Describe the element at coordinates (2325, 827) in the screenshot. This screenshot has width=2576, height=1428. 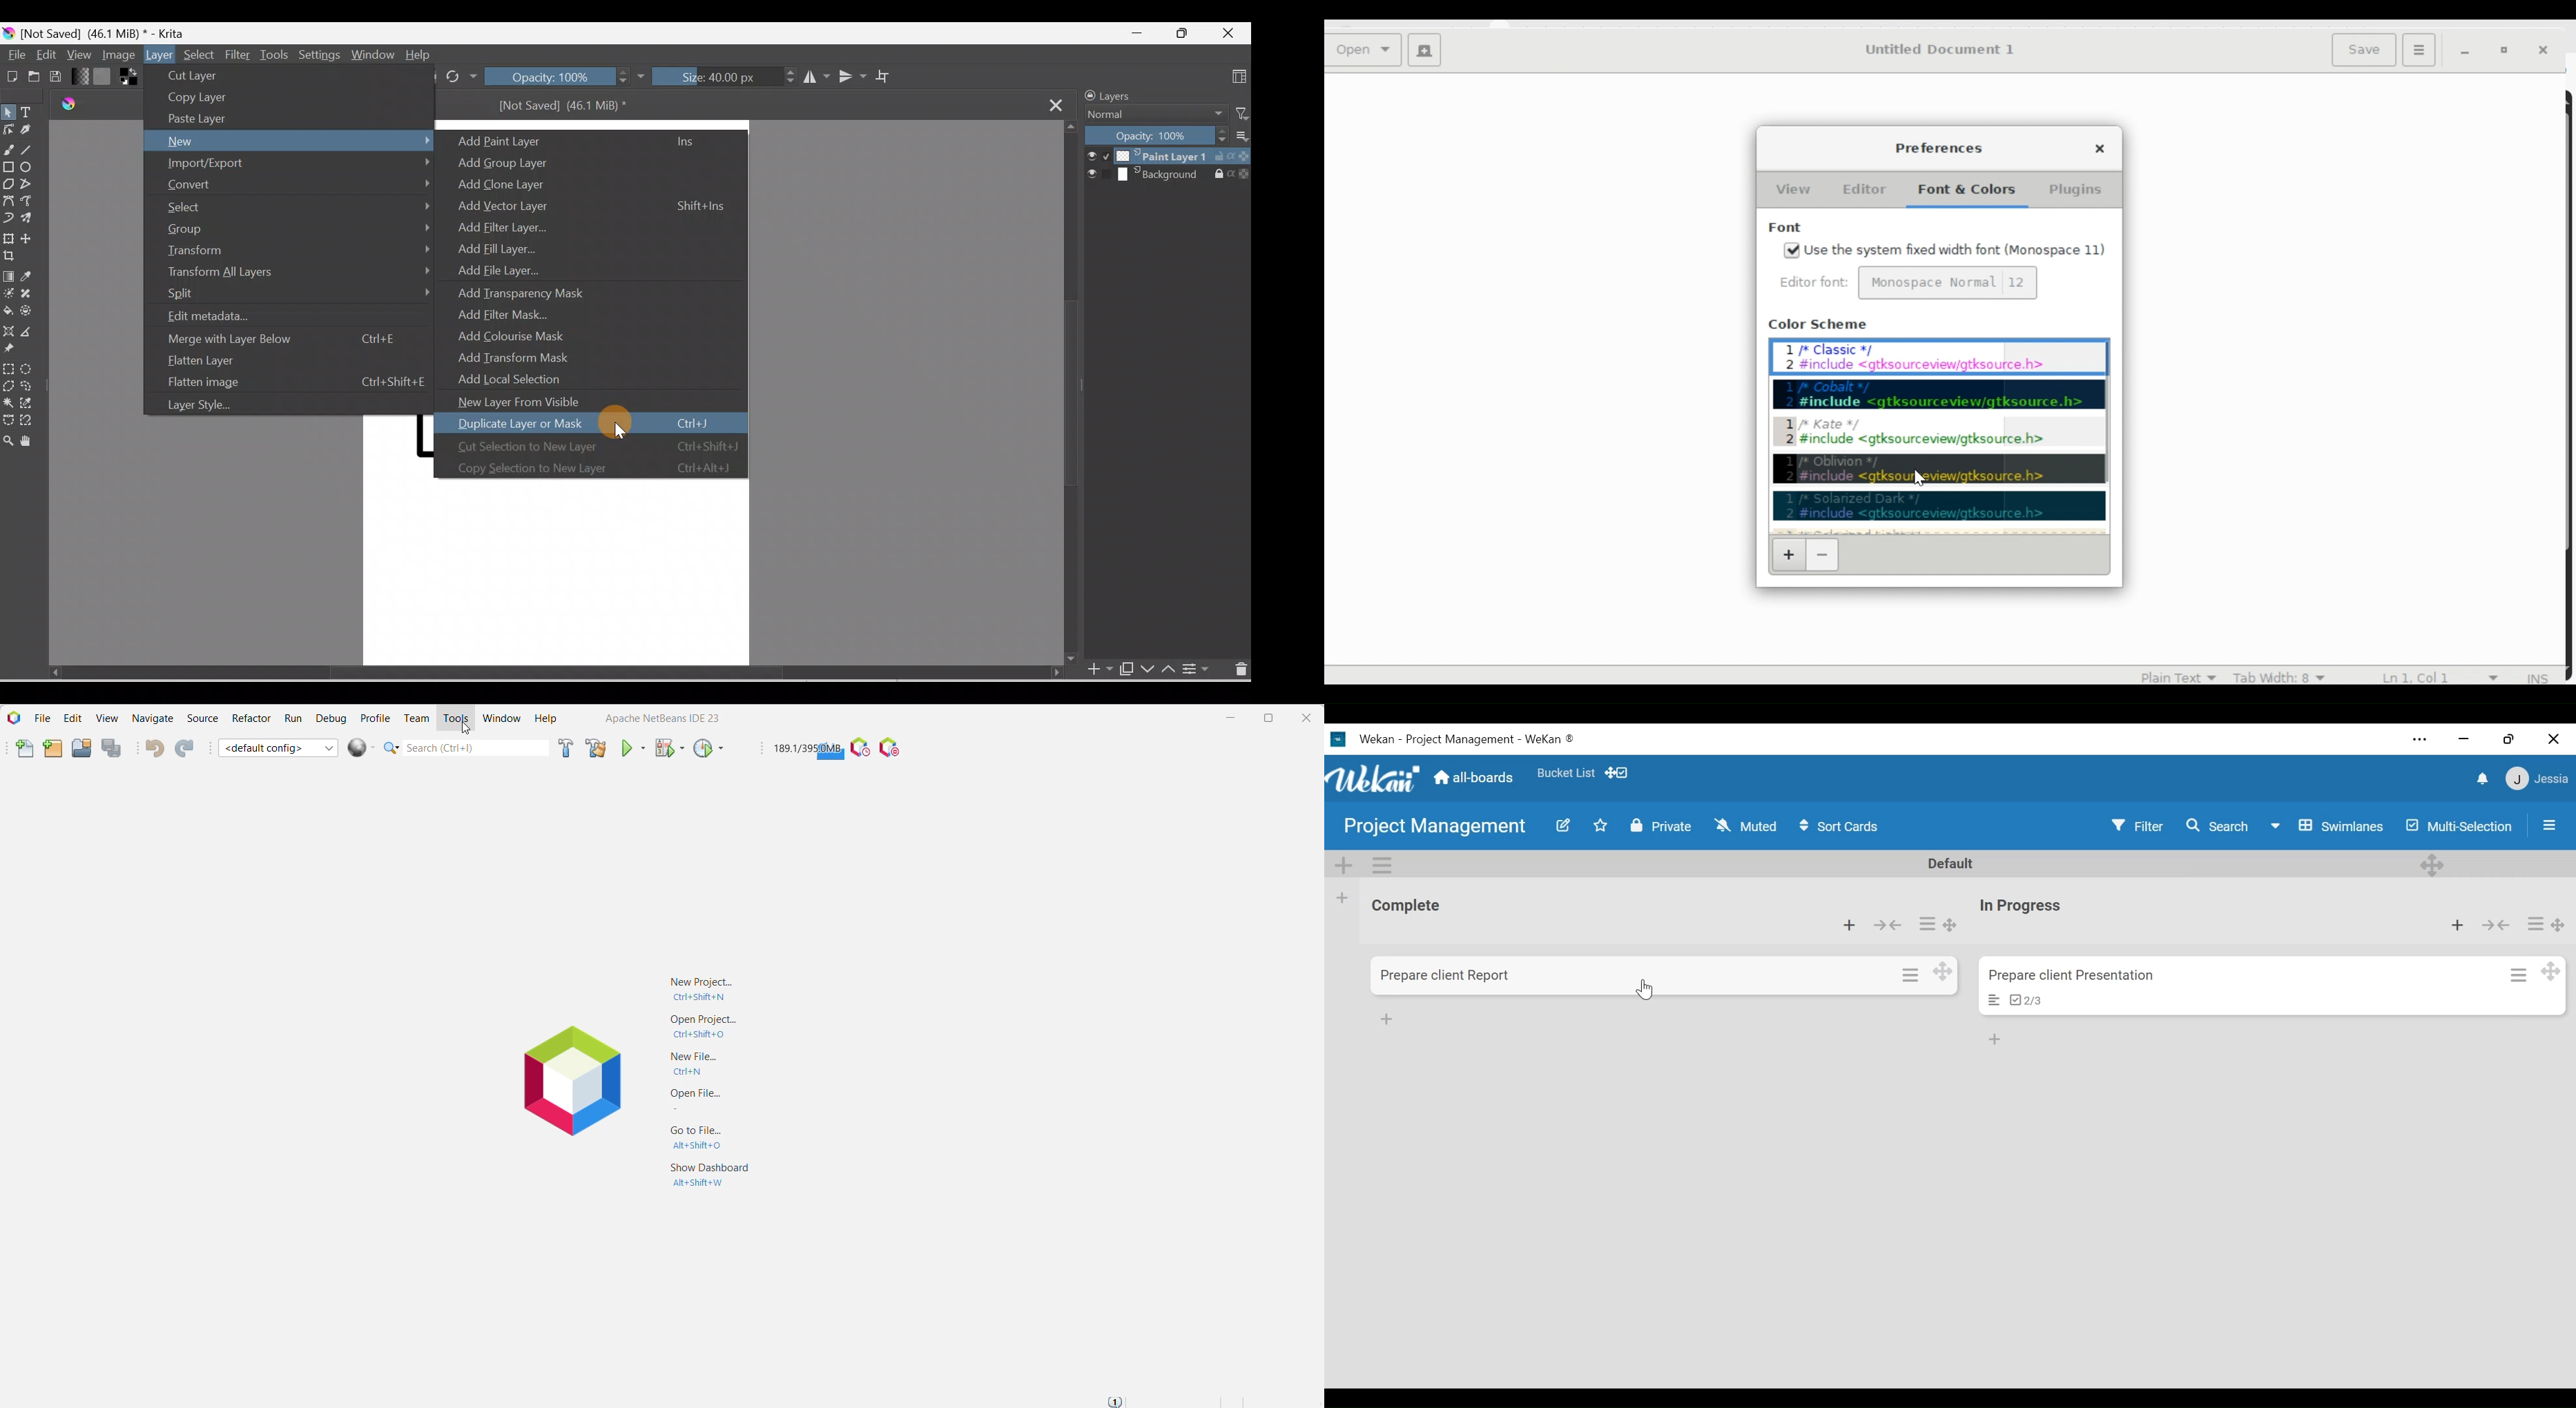
I see `Board View` at that location.